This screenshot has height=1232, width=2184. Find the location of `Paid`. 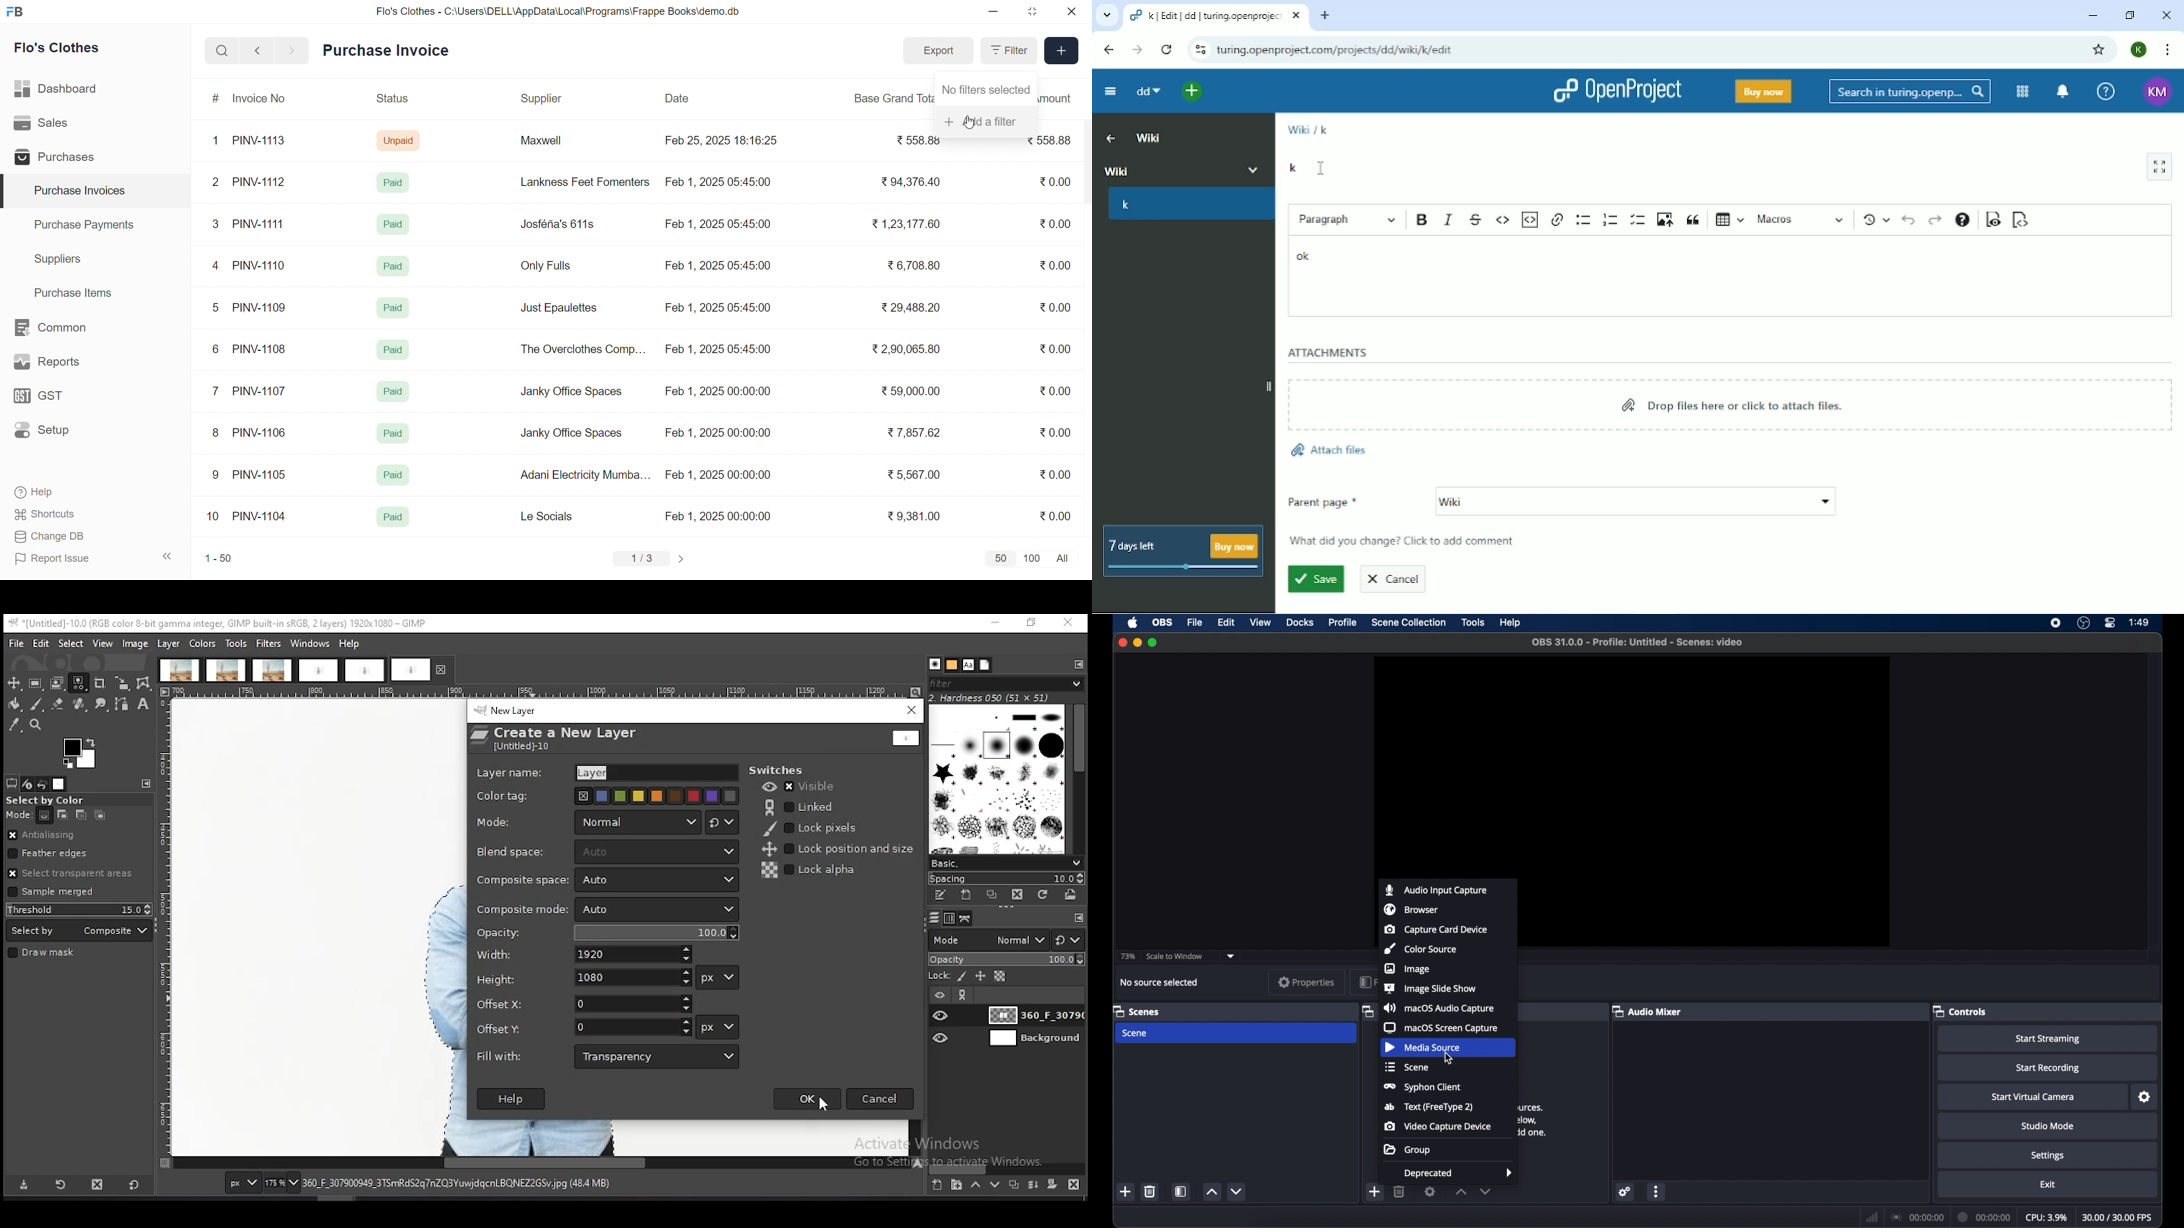

Paid is located at coordinates (395, 306).